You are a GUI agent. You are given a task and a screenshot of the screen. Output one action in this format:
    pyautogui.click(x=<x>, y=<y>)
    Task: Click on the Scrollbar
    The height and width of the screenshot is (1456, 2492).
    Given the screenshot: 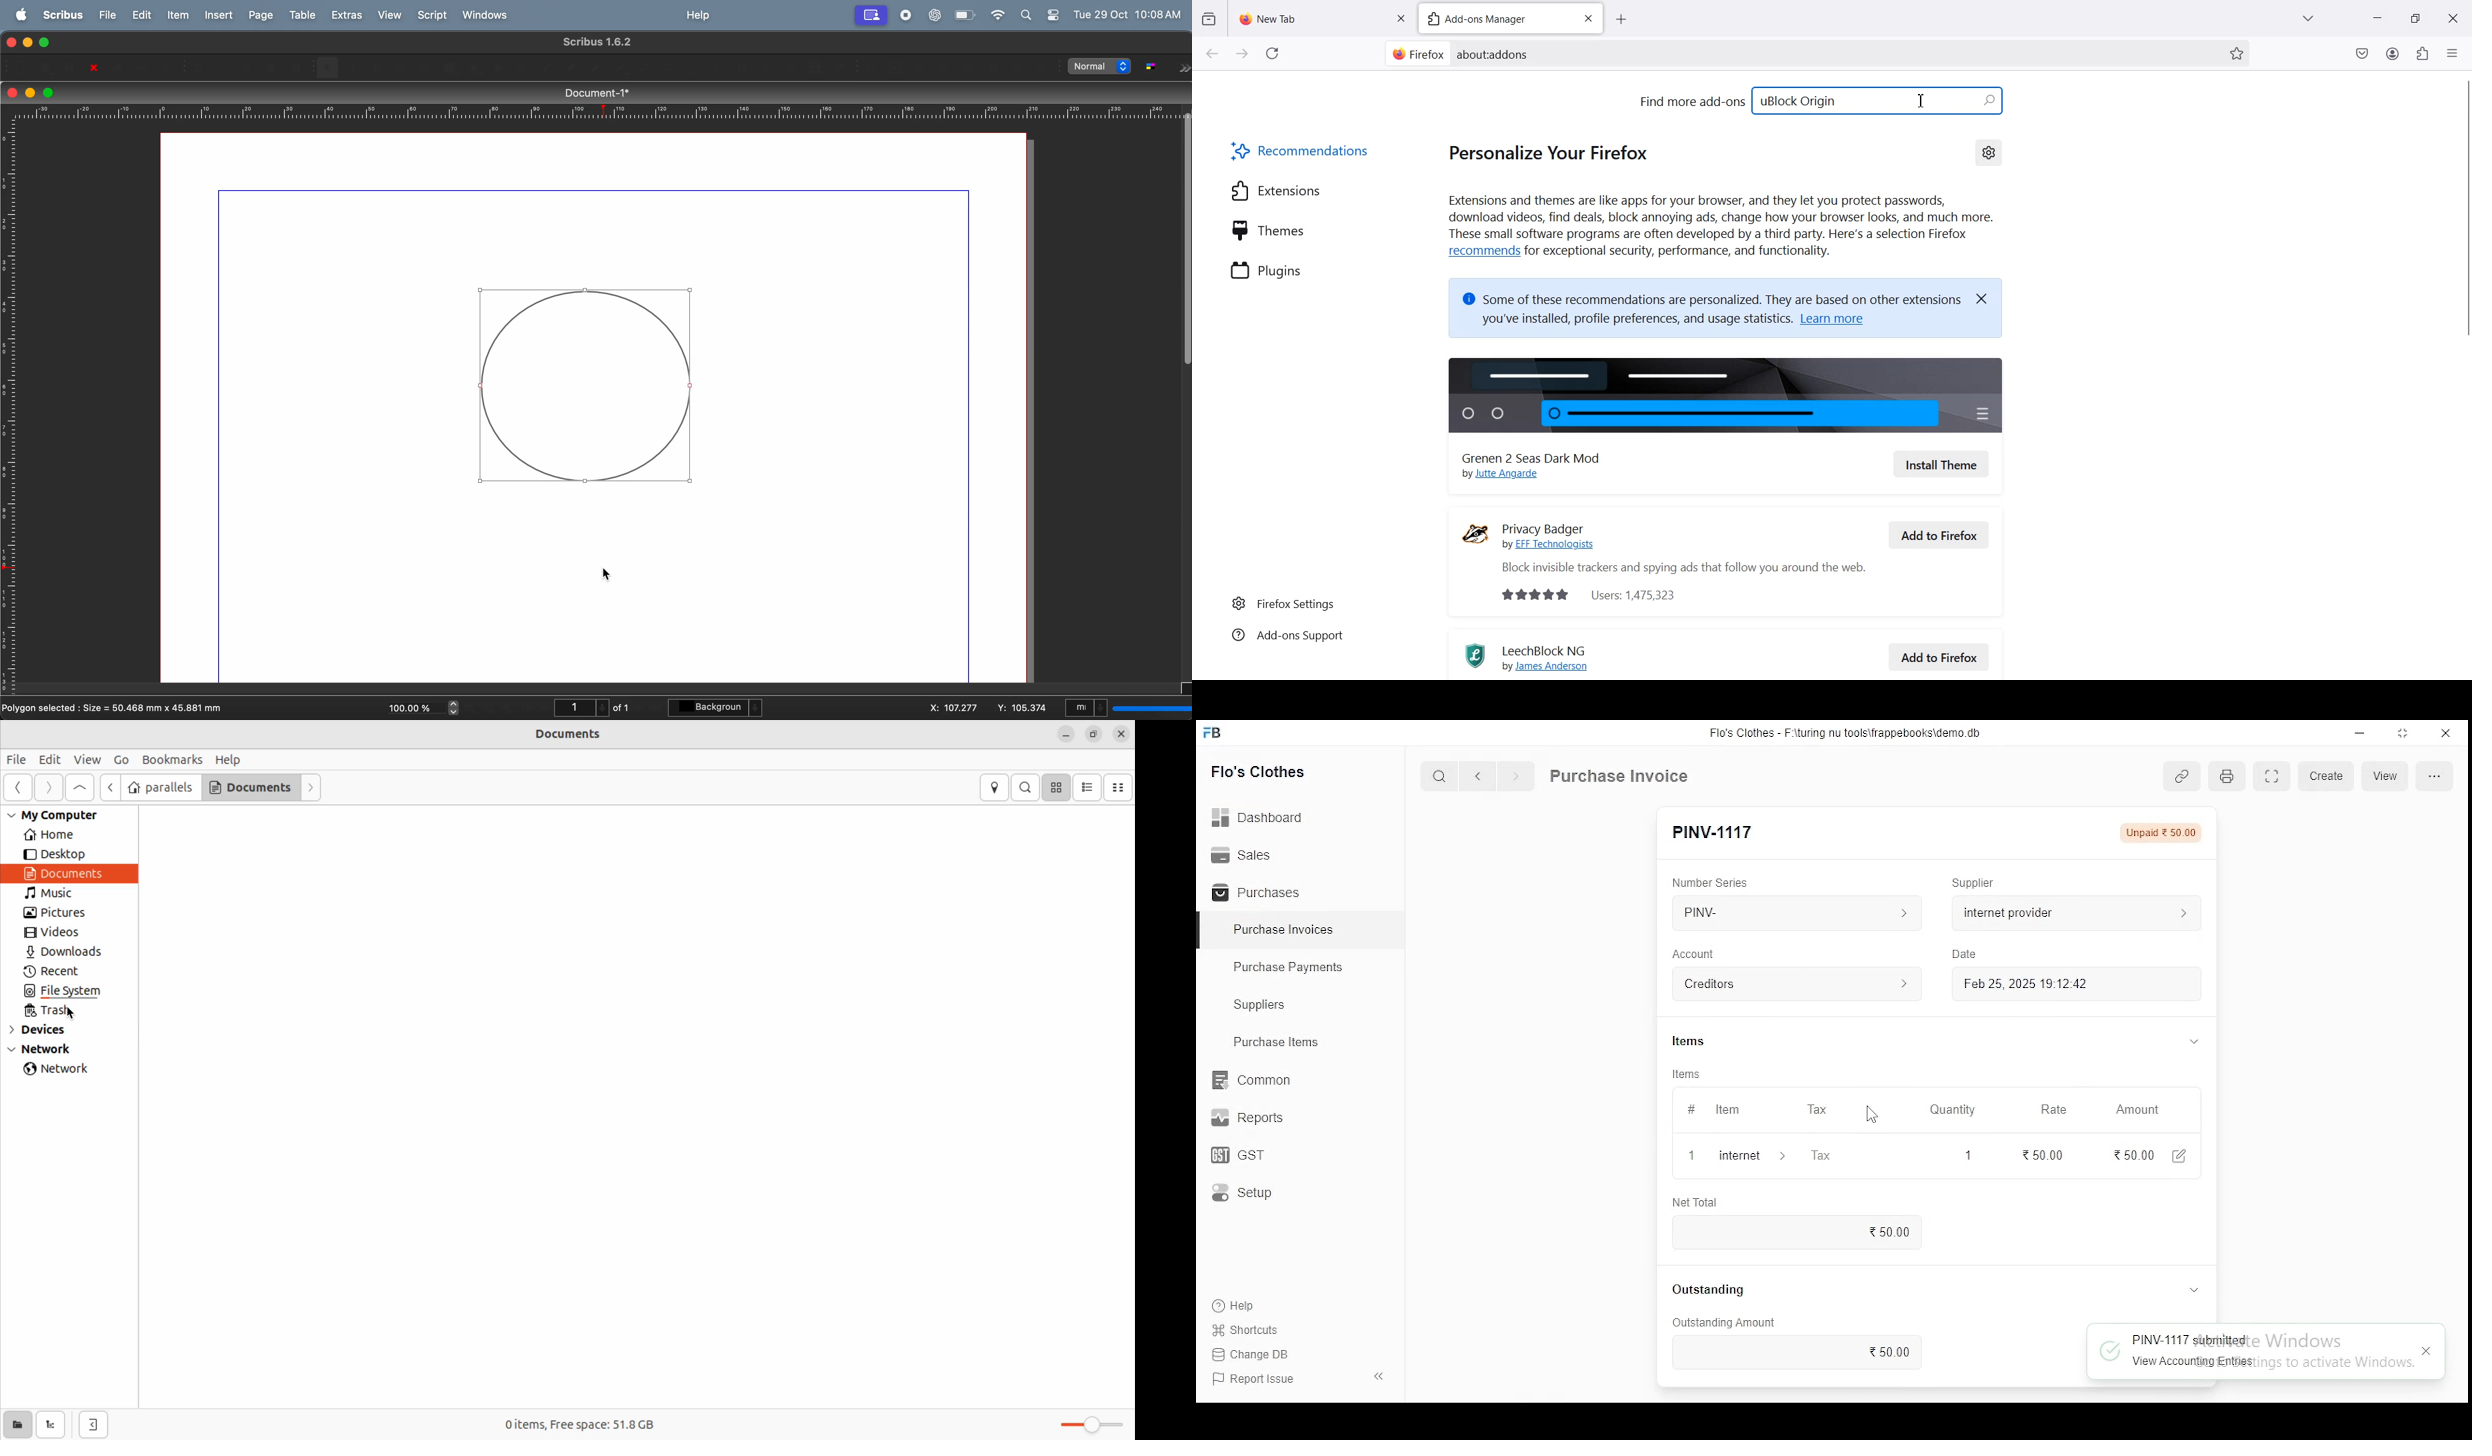 What is the action you would take?
    pyautogui.click(x=1185, y=235)
    